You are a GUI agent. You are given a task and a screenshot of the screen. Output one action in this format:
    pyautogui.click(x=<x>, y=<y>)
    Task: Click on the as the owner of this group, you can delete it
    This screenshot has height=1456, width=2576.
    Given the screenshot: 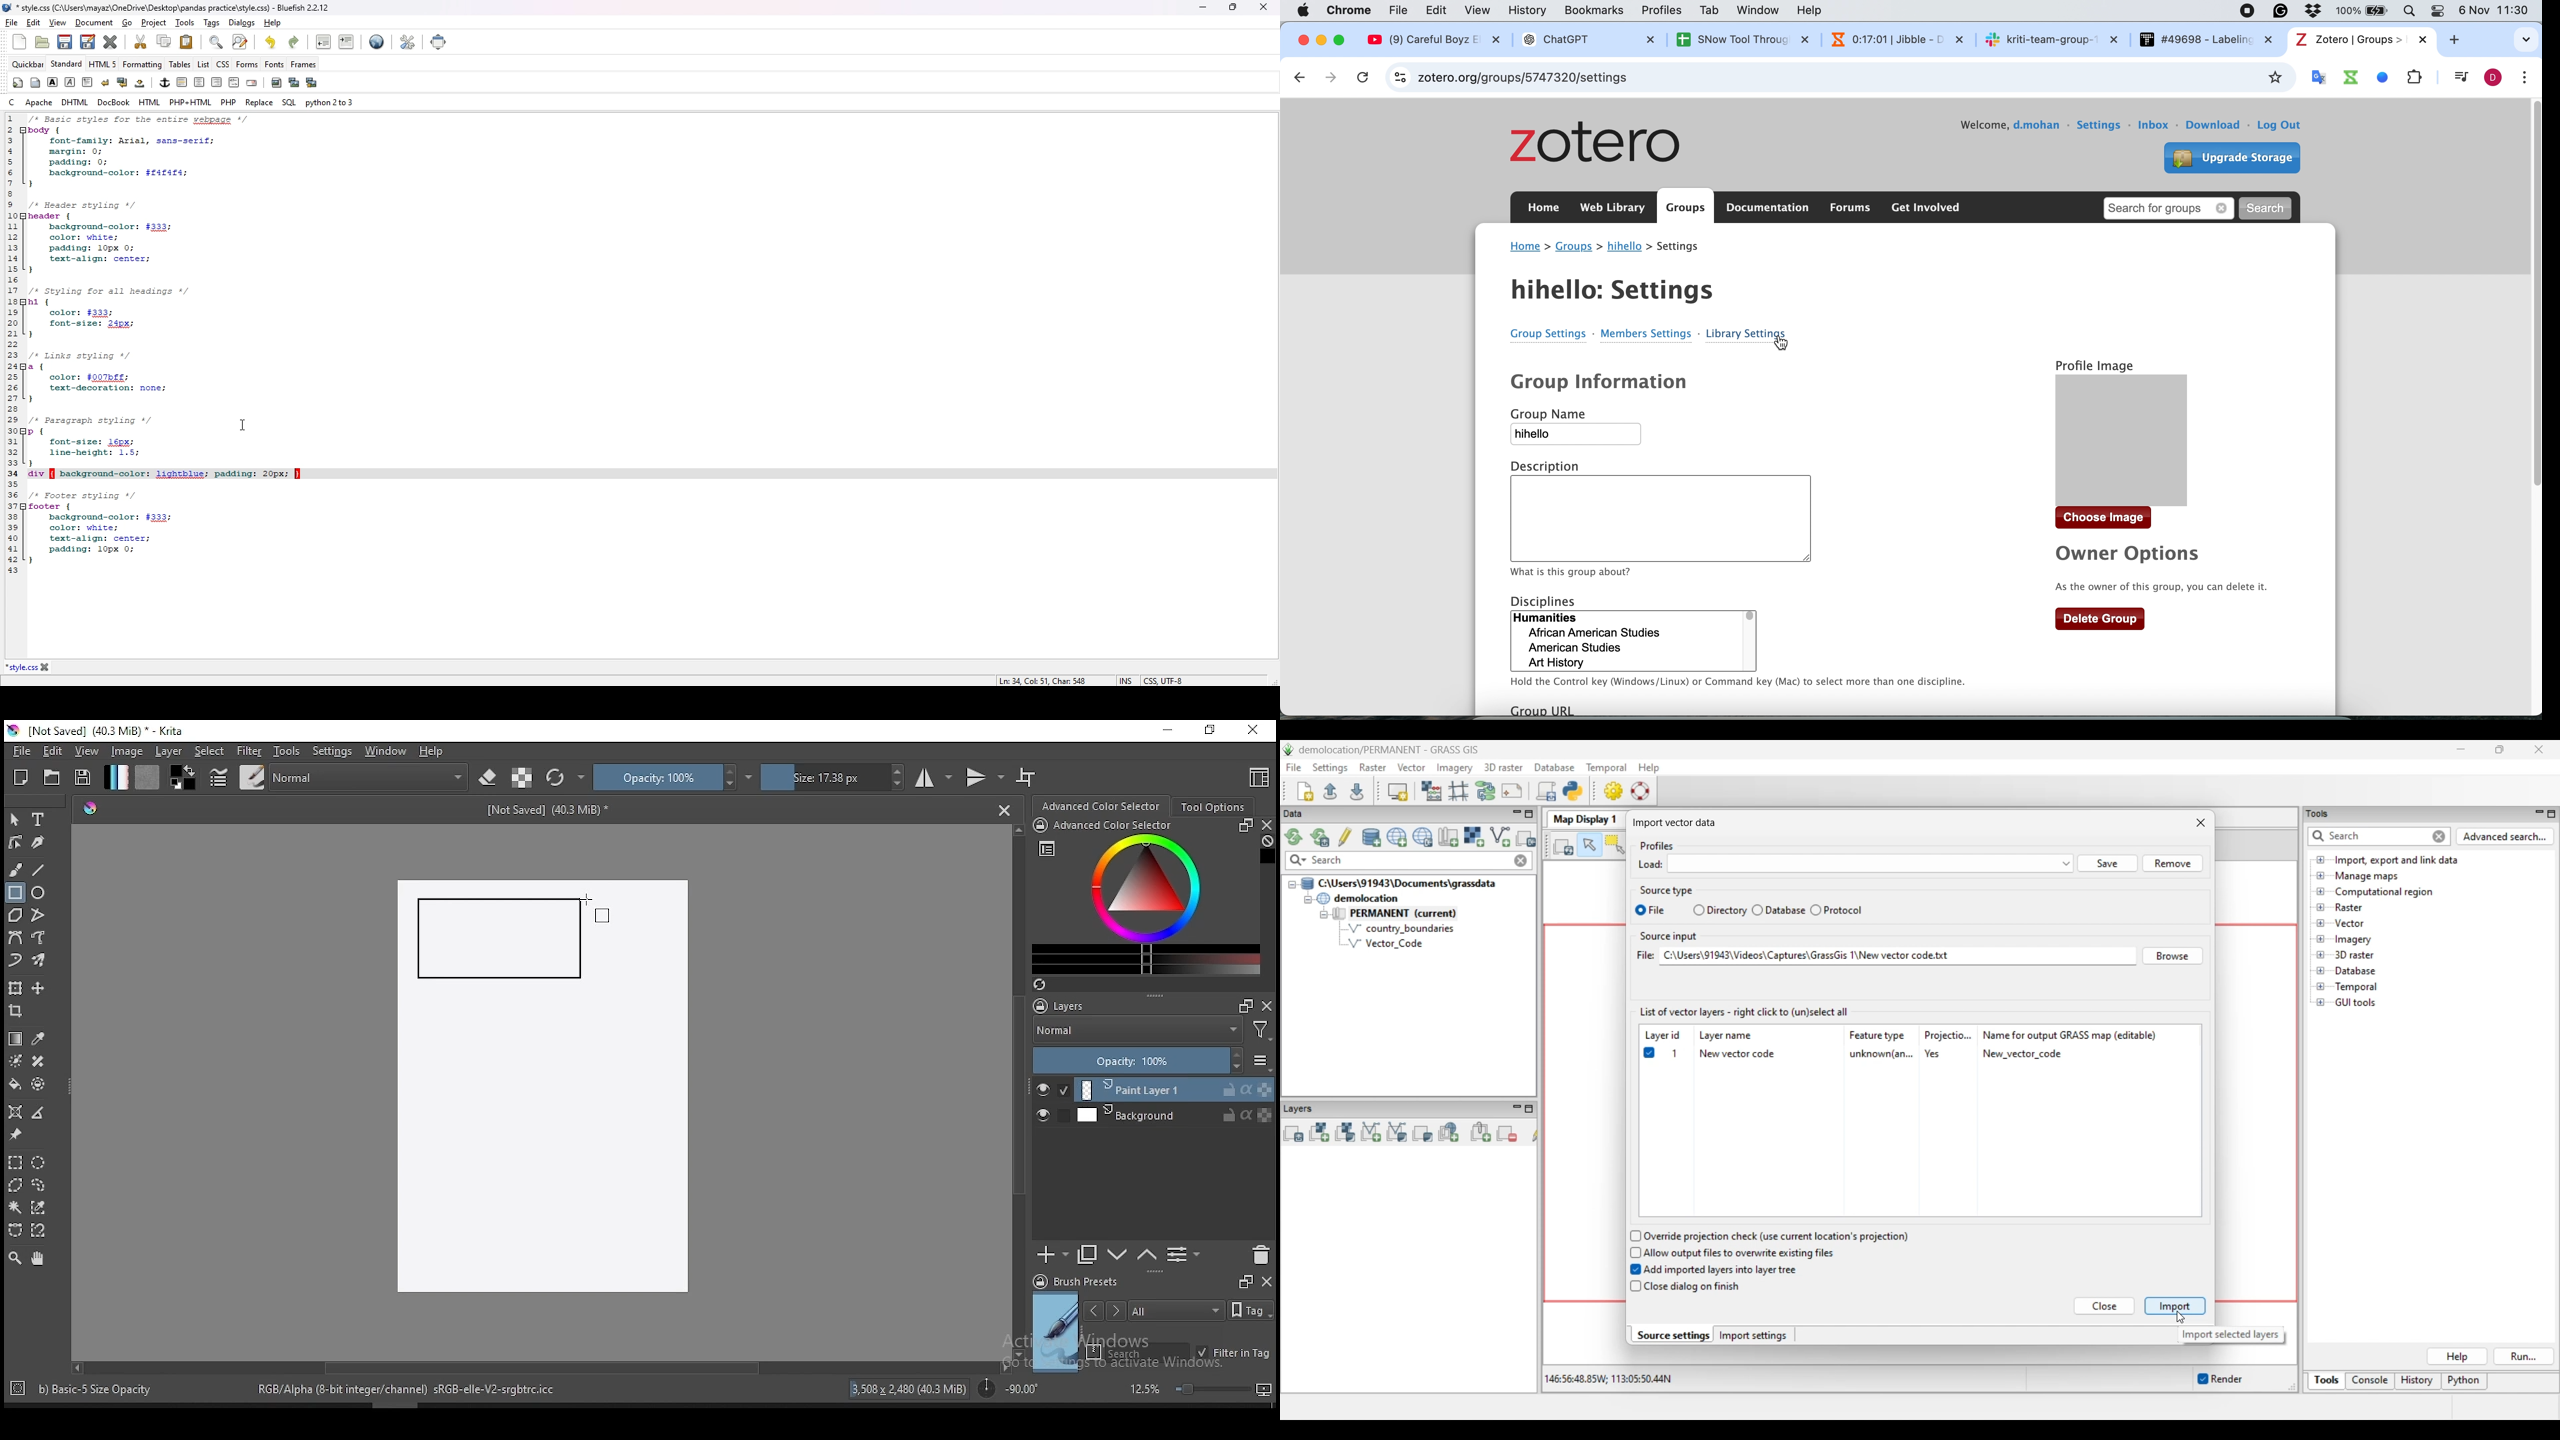 What is the action you would take?
    pyautogui.click(x=2166, y=587)
    